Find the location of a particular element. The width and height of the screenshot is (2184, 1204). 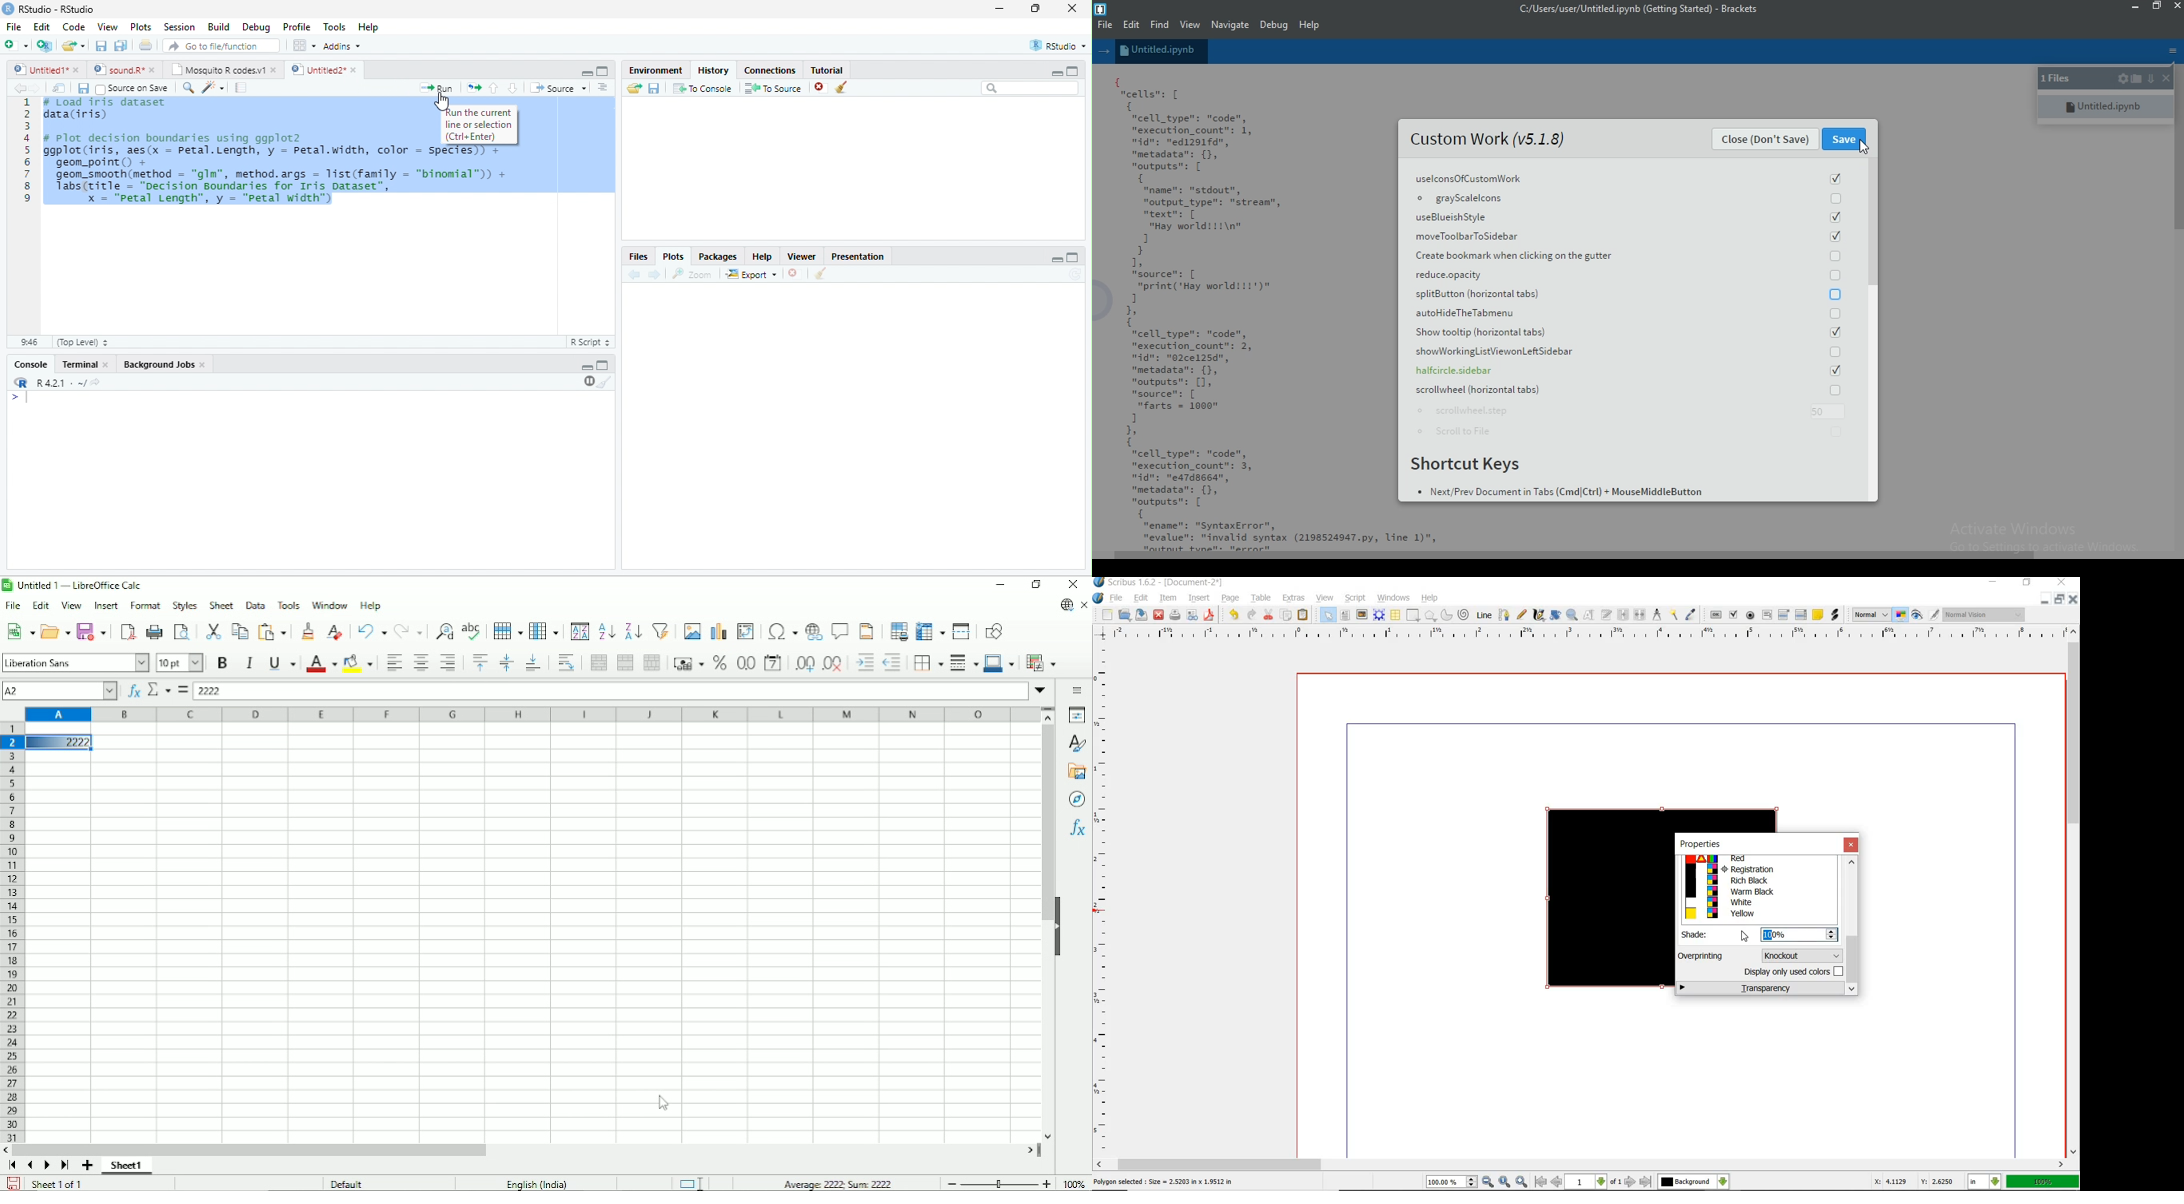

redo is located at coordinates (1251, 615).